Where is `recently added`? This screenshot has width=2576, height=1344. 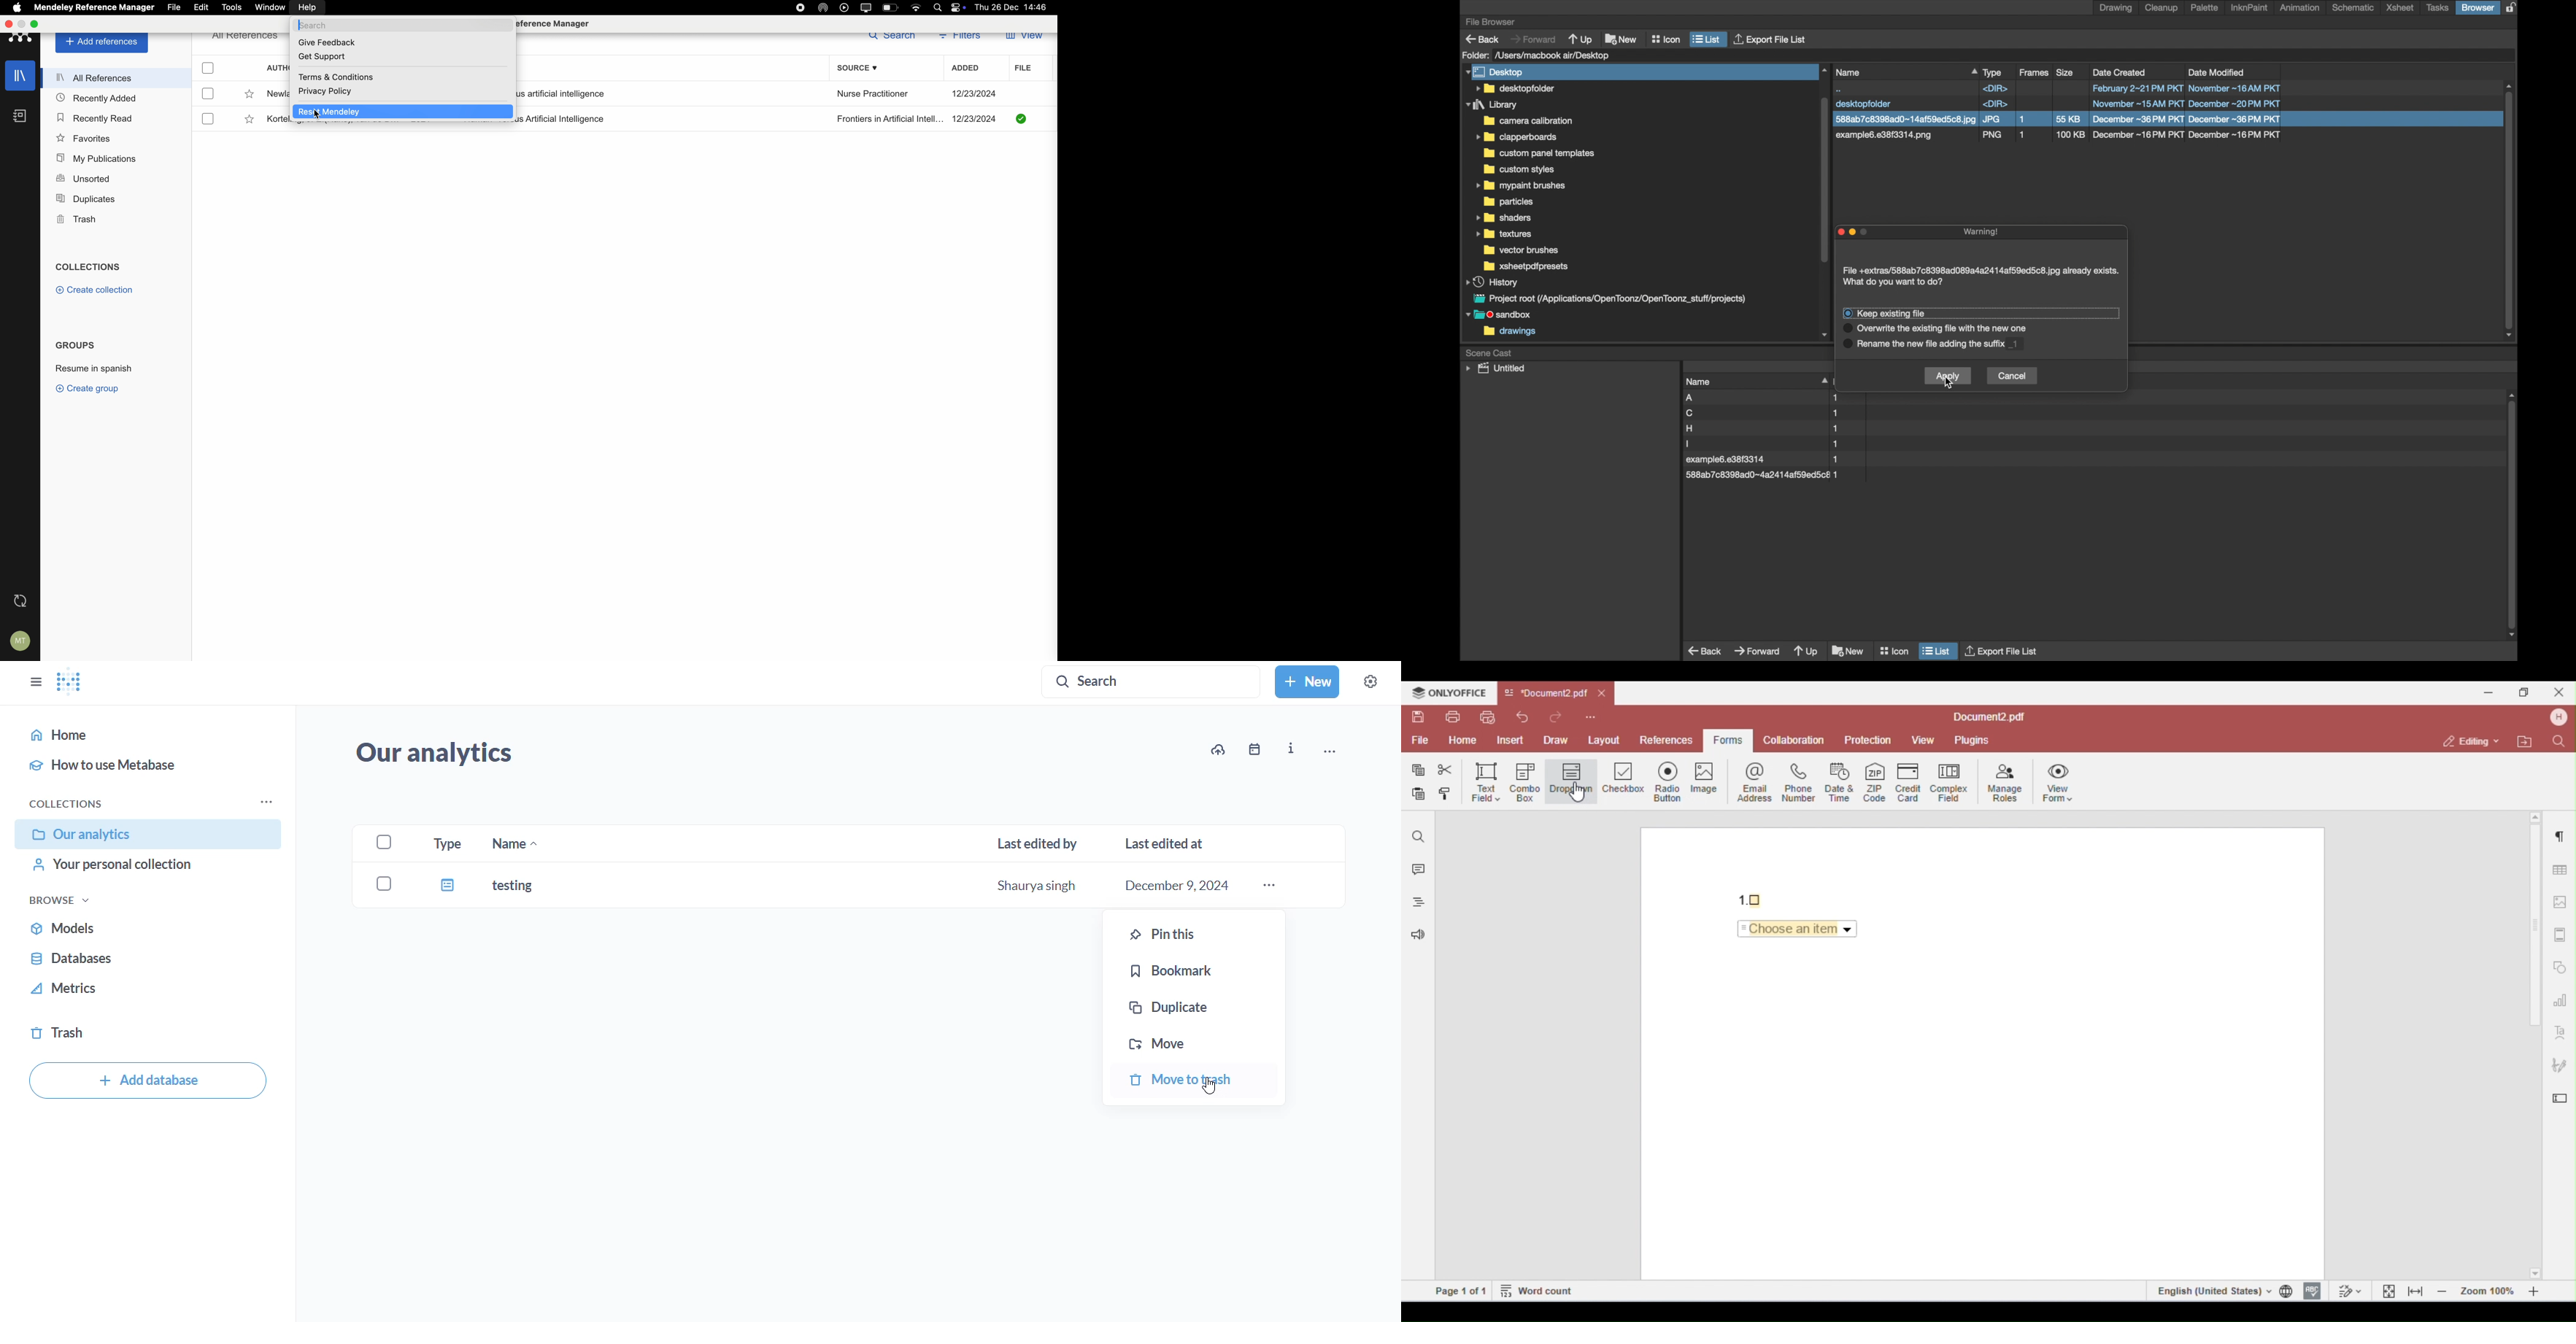 recently added is located at coordinates (99, 97).